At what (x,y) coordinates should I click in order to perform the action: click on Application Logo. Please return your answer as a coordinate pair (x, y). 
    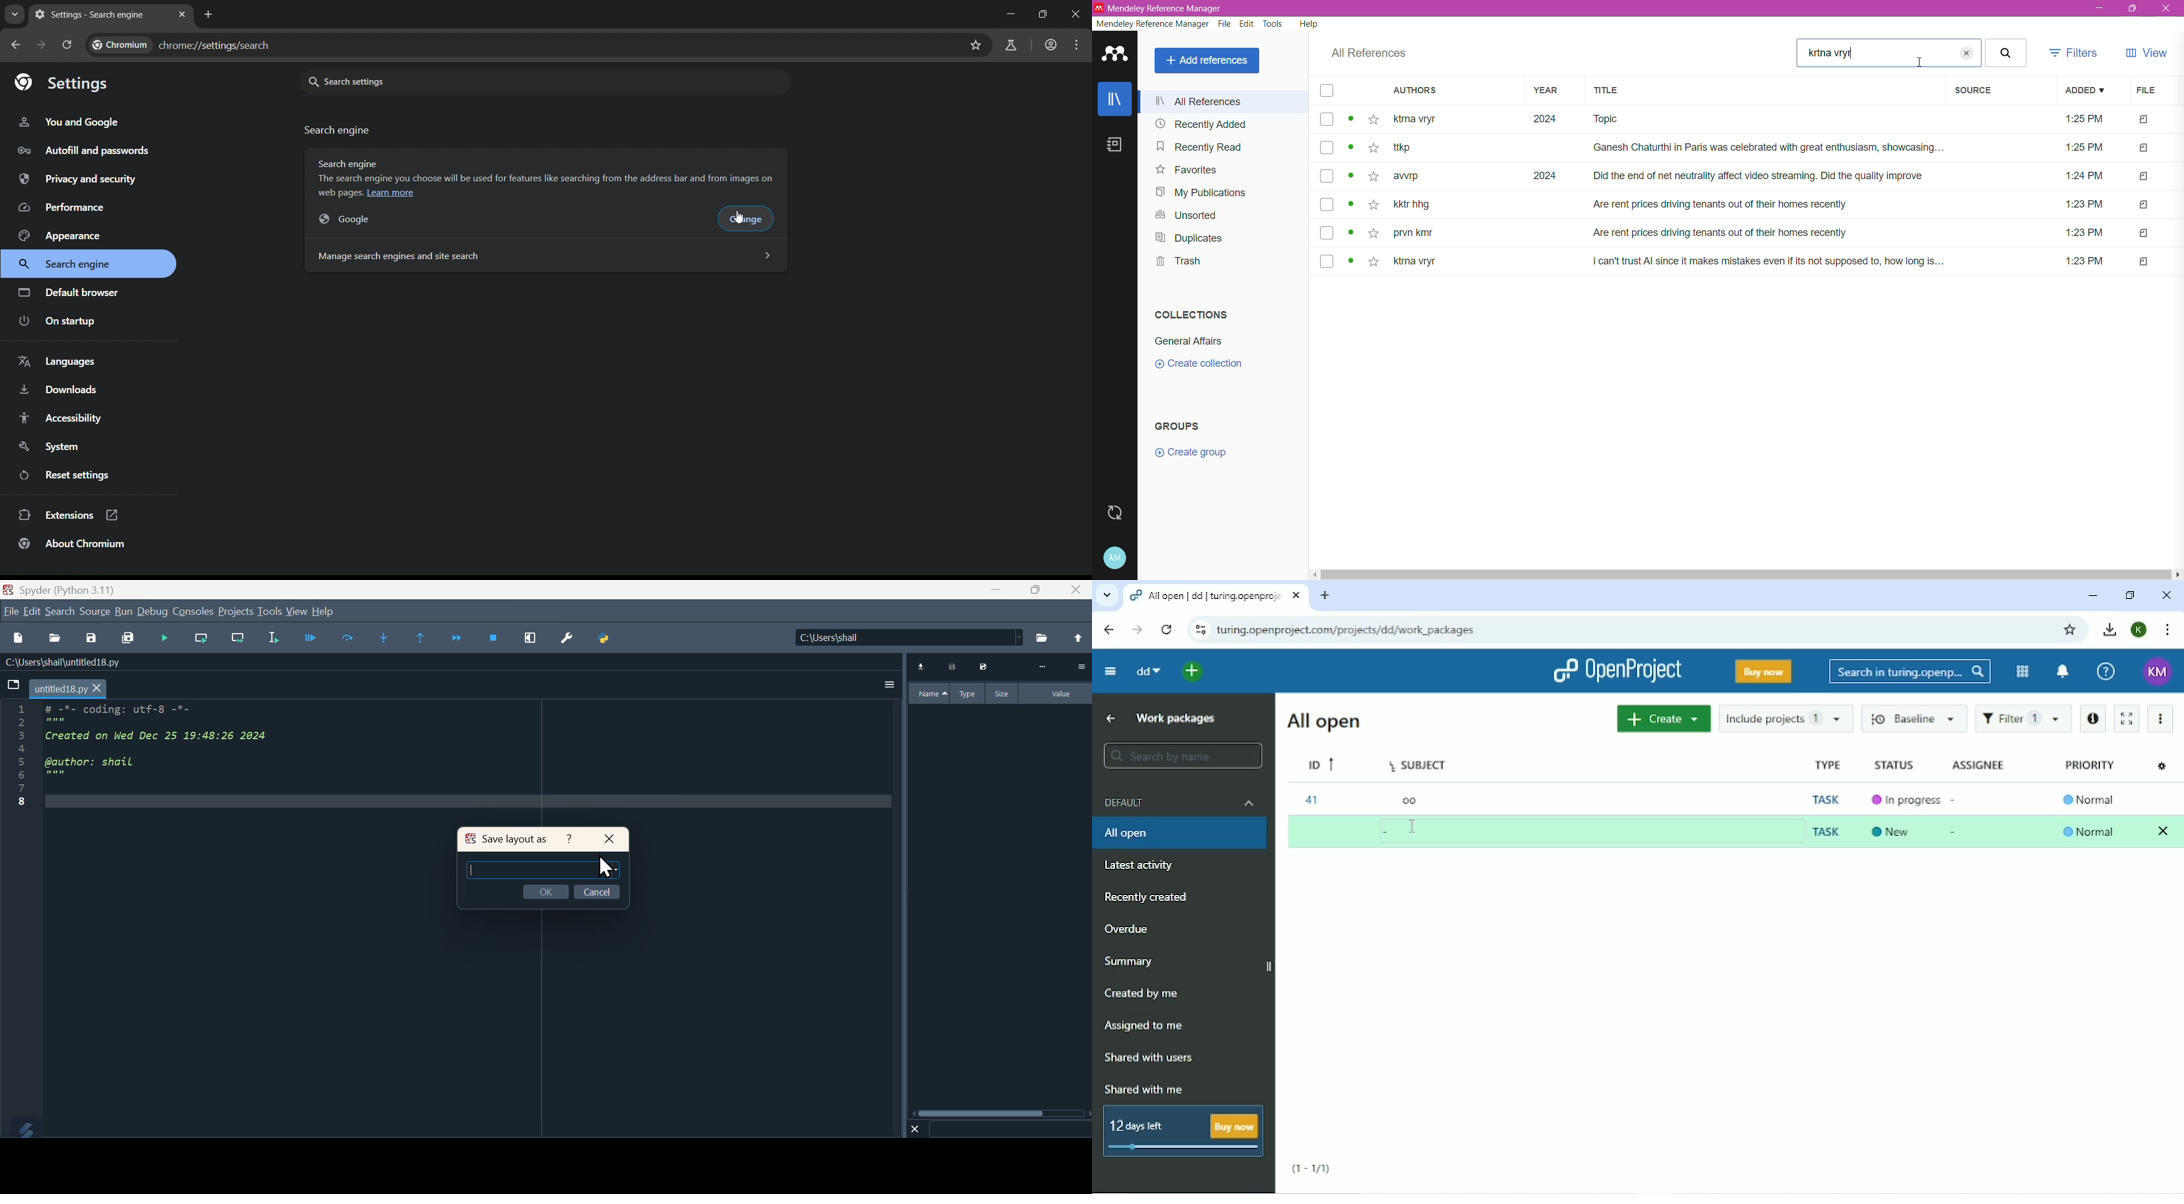
    Looking at the image, I should click on (1115, 57).